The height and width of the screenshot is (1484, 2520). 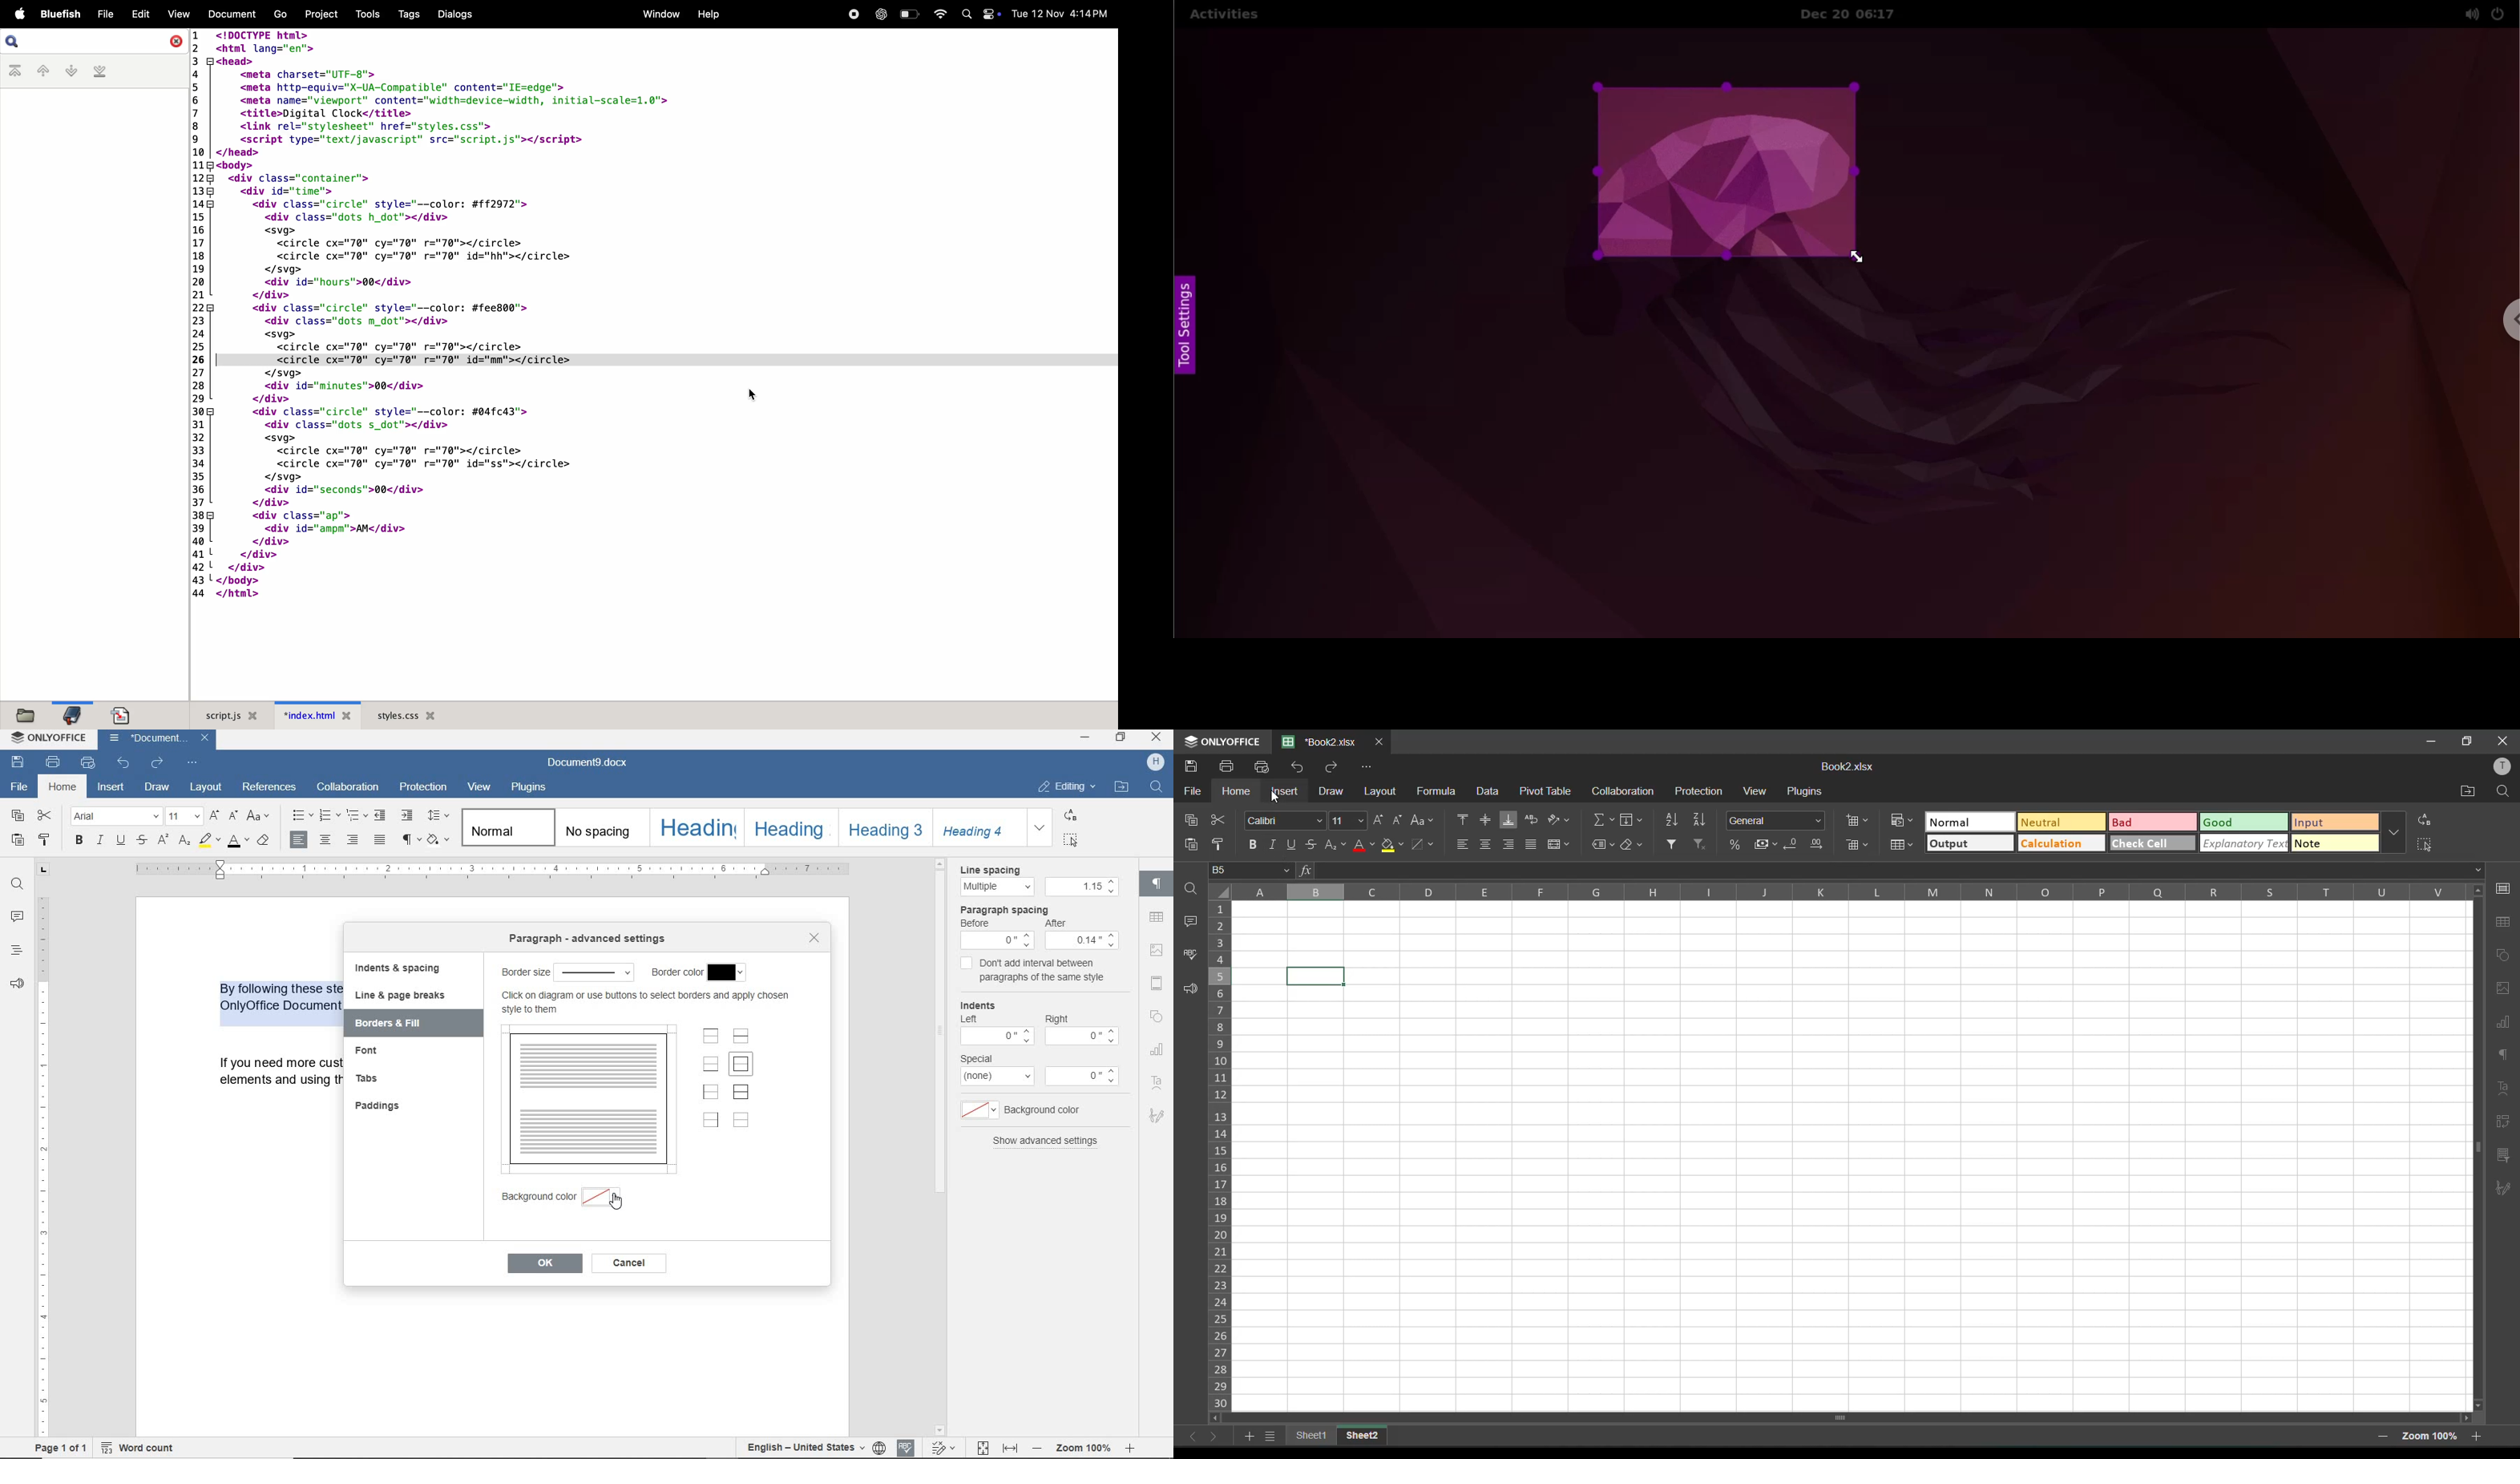 I want to click on redo, so click(x=1336, y=768).